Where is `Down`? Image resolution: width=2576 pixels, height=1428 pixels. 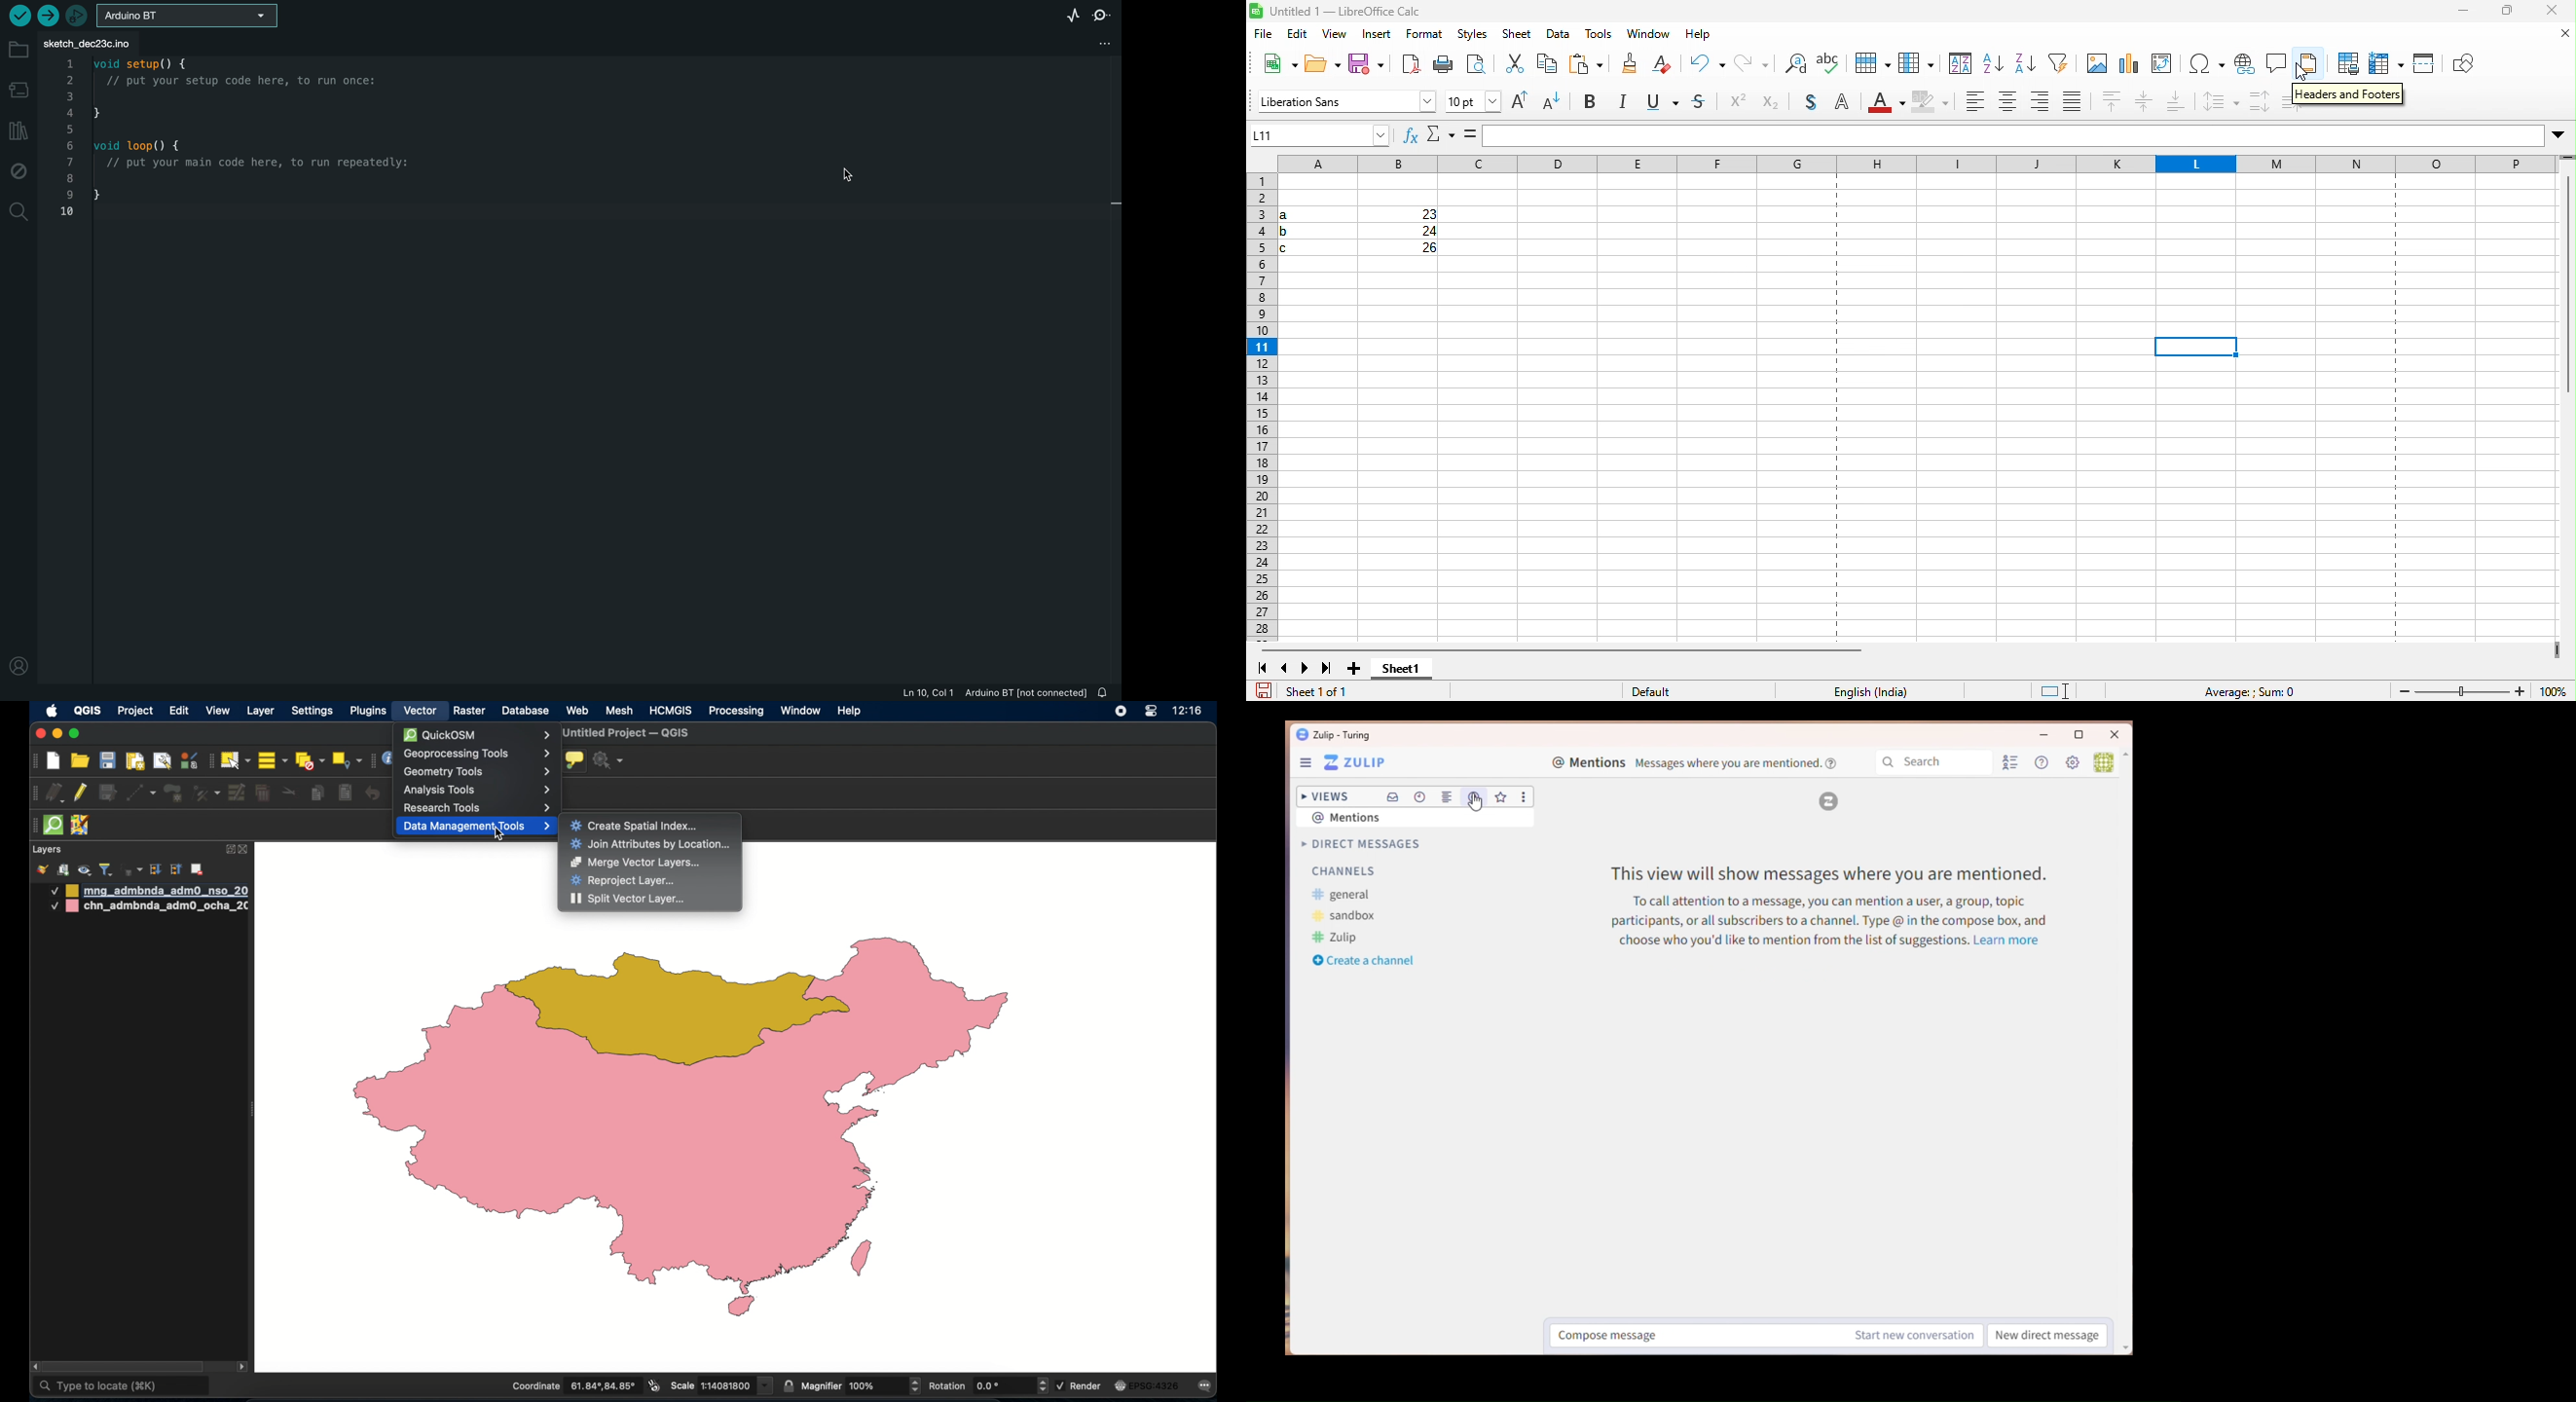 Down is located at coordinates (2128, 1341).